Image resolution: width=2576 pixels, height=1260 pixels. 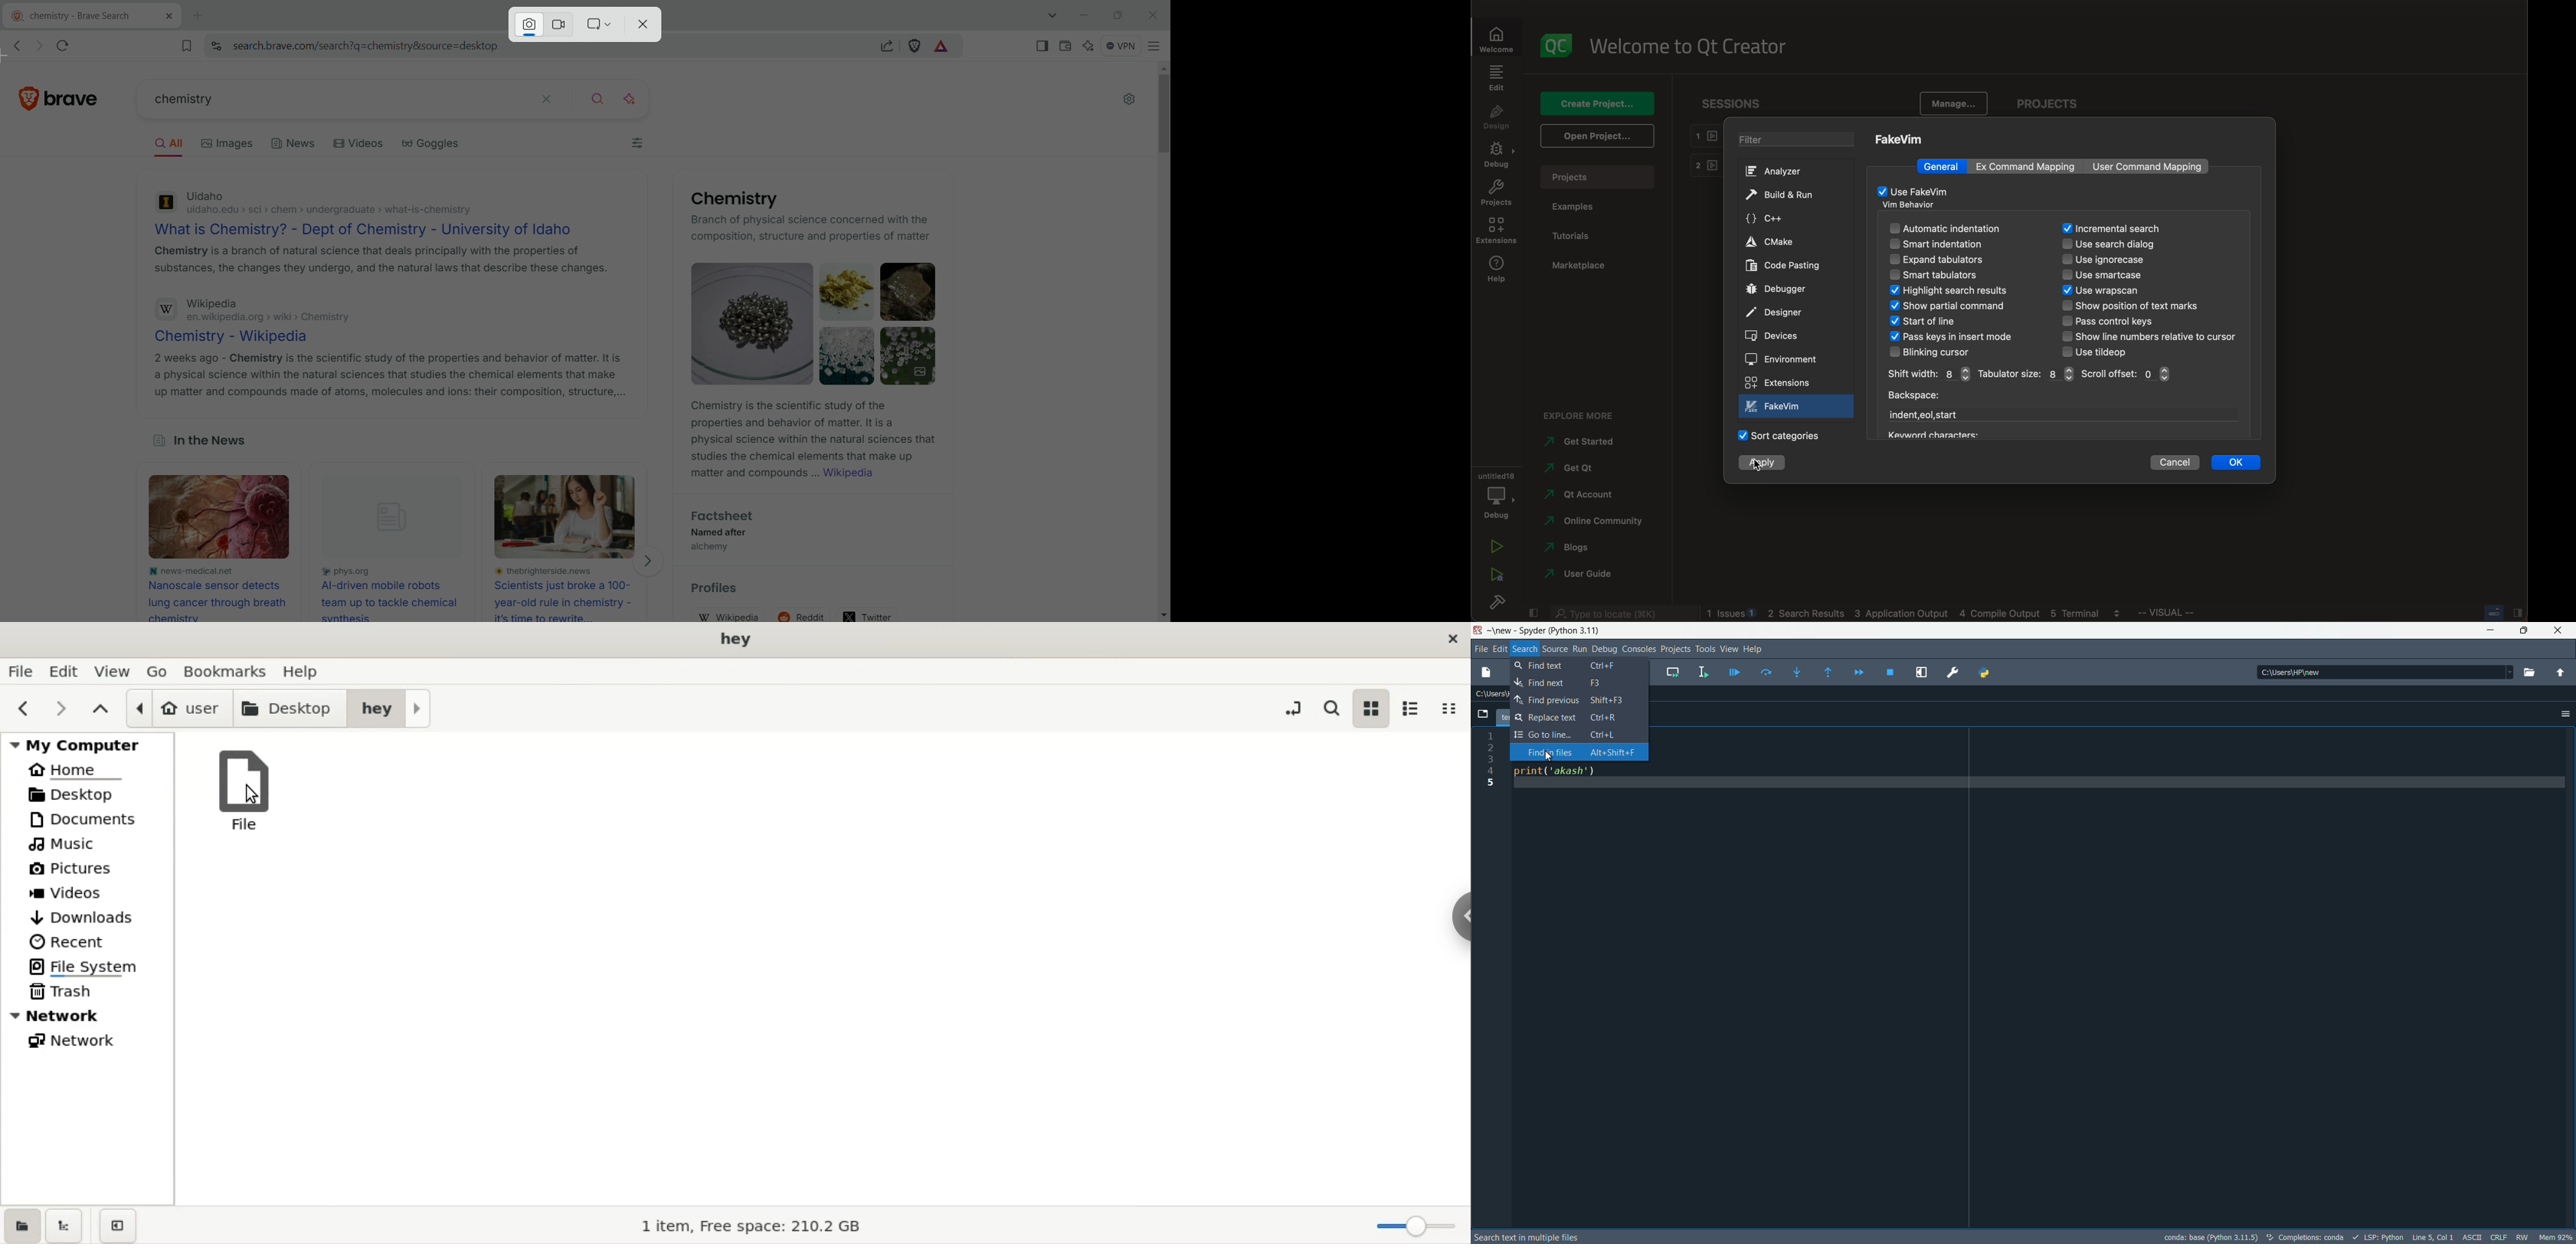 What do you see at coordinates (253, 794) in the screenshot?
I see `cursor` at bounding box center [253, 794].